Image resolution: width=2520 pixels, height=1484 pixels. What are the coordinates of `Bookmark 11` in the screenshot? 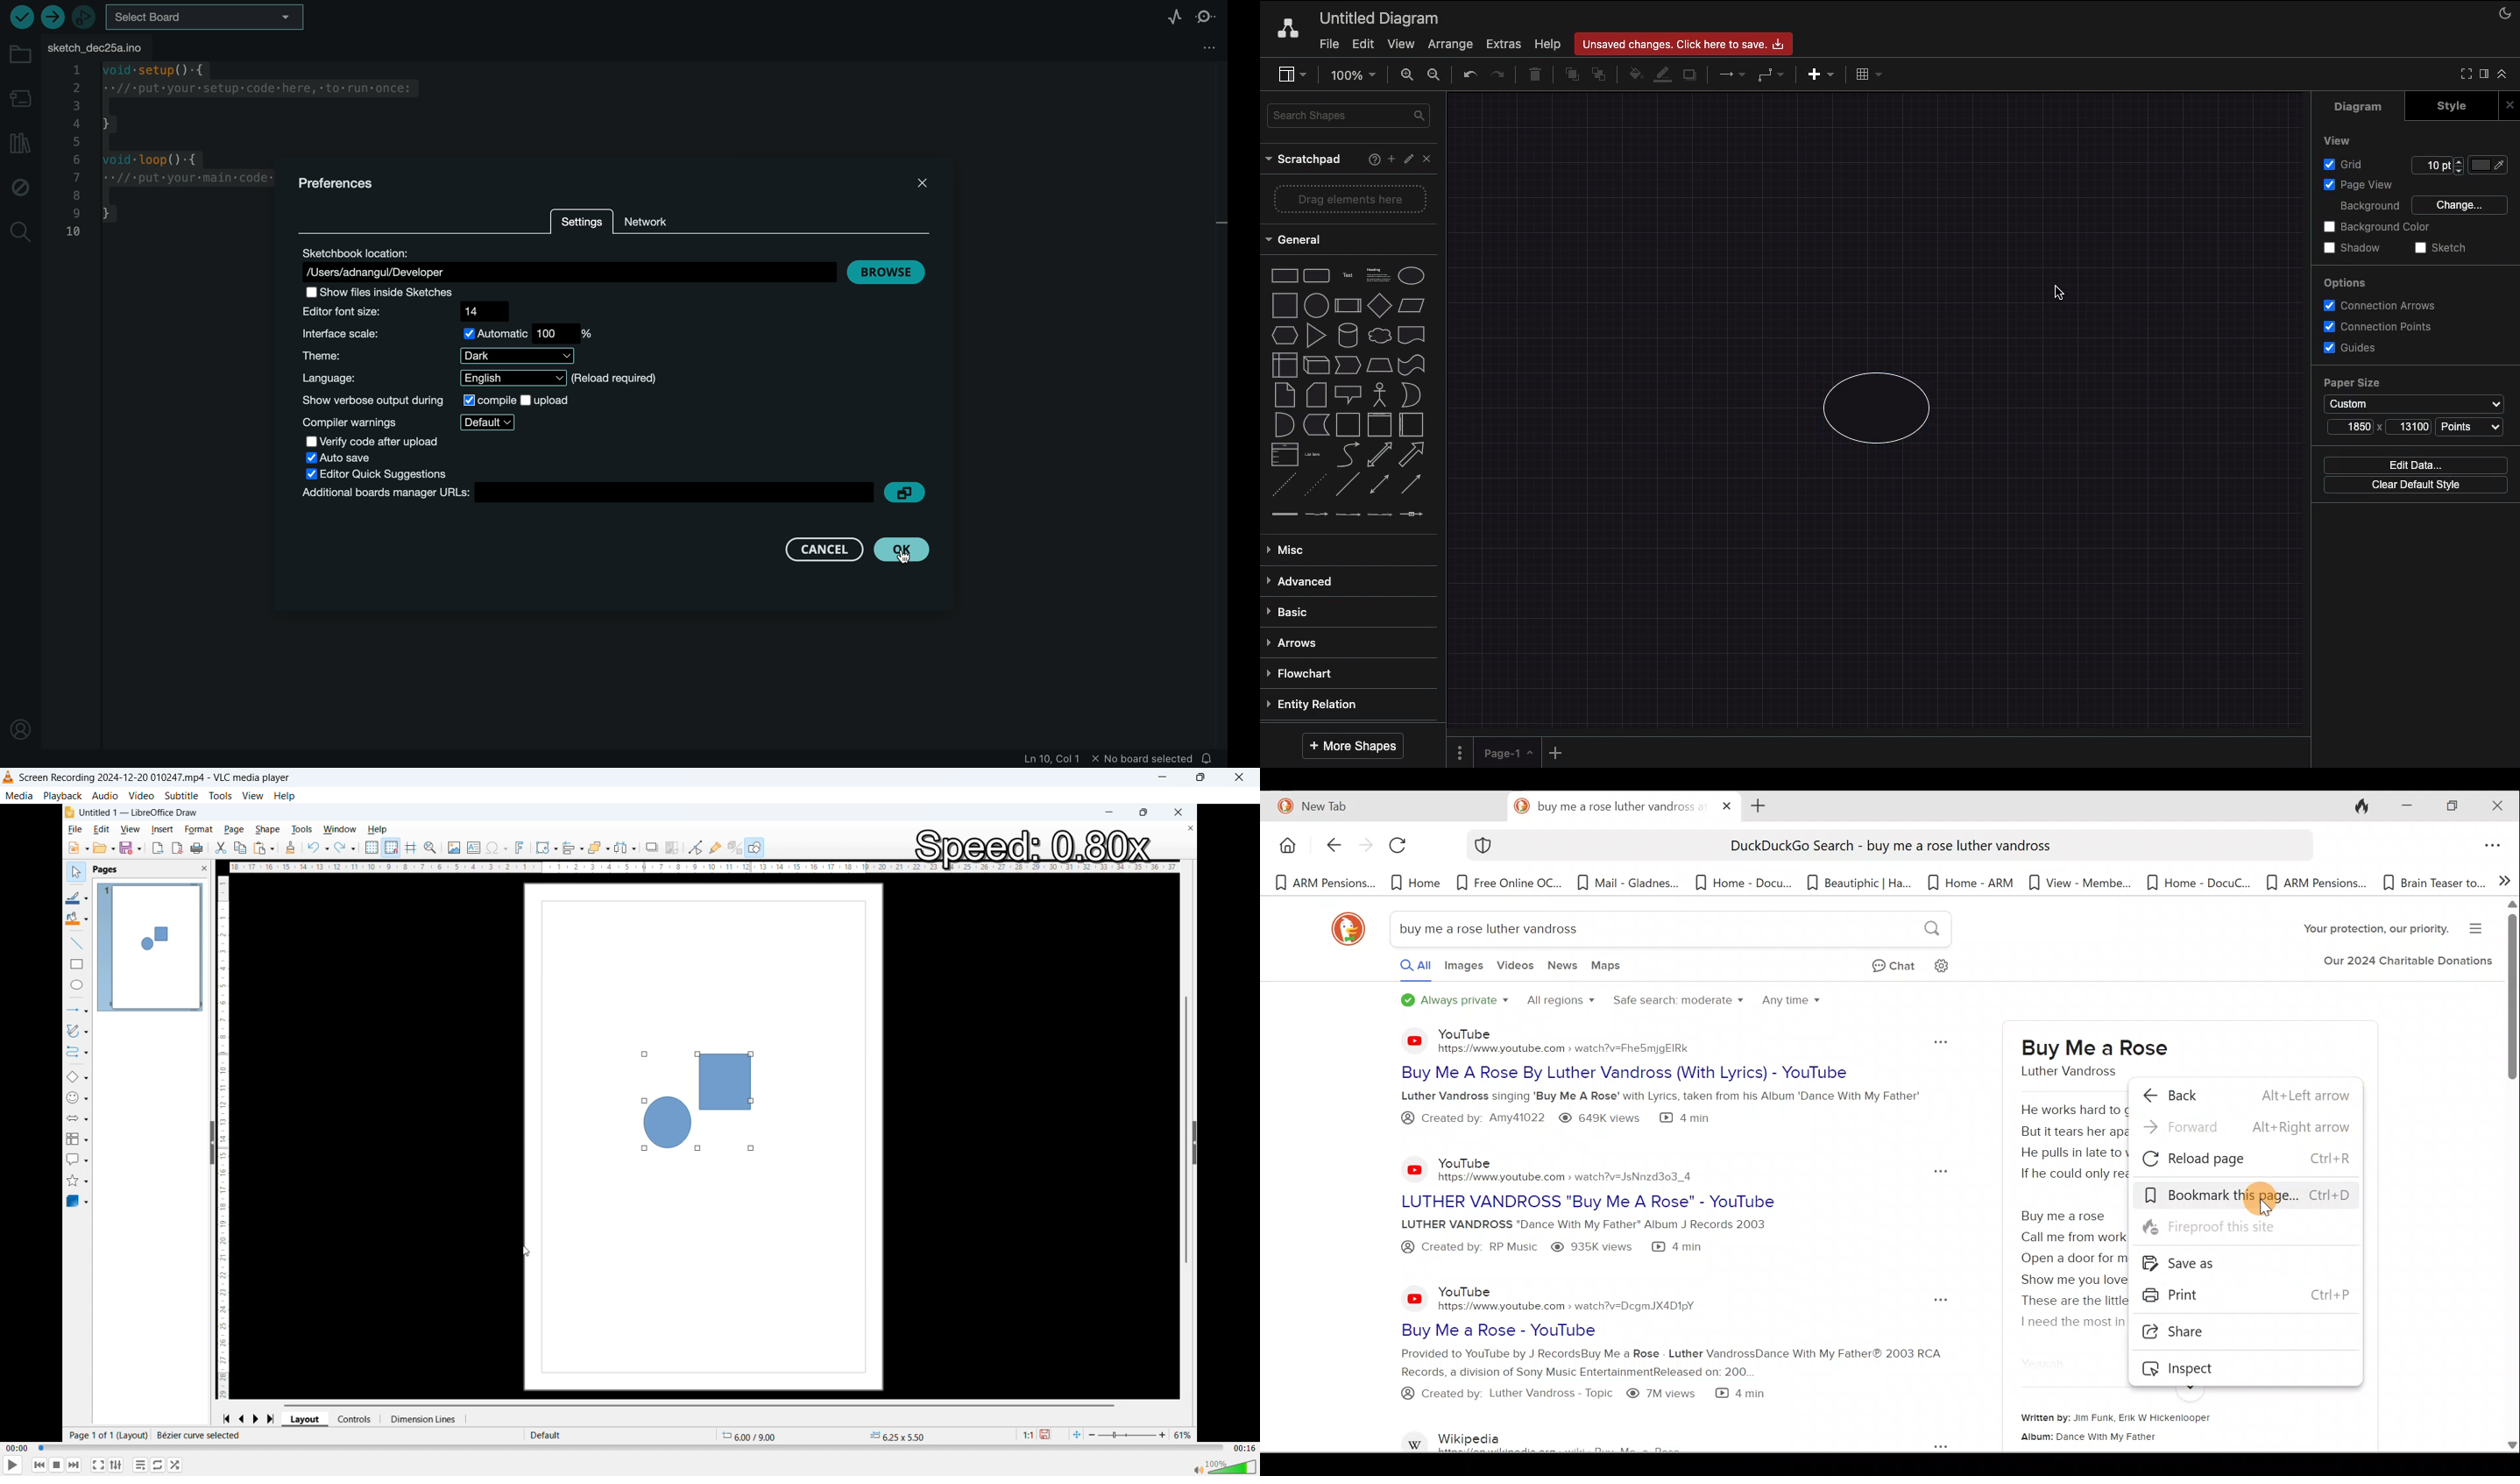 It's located at (2432, 883).